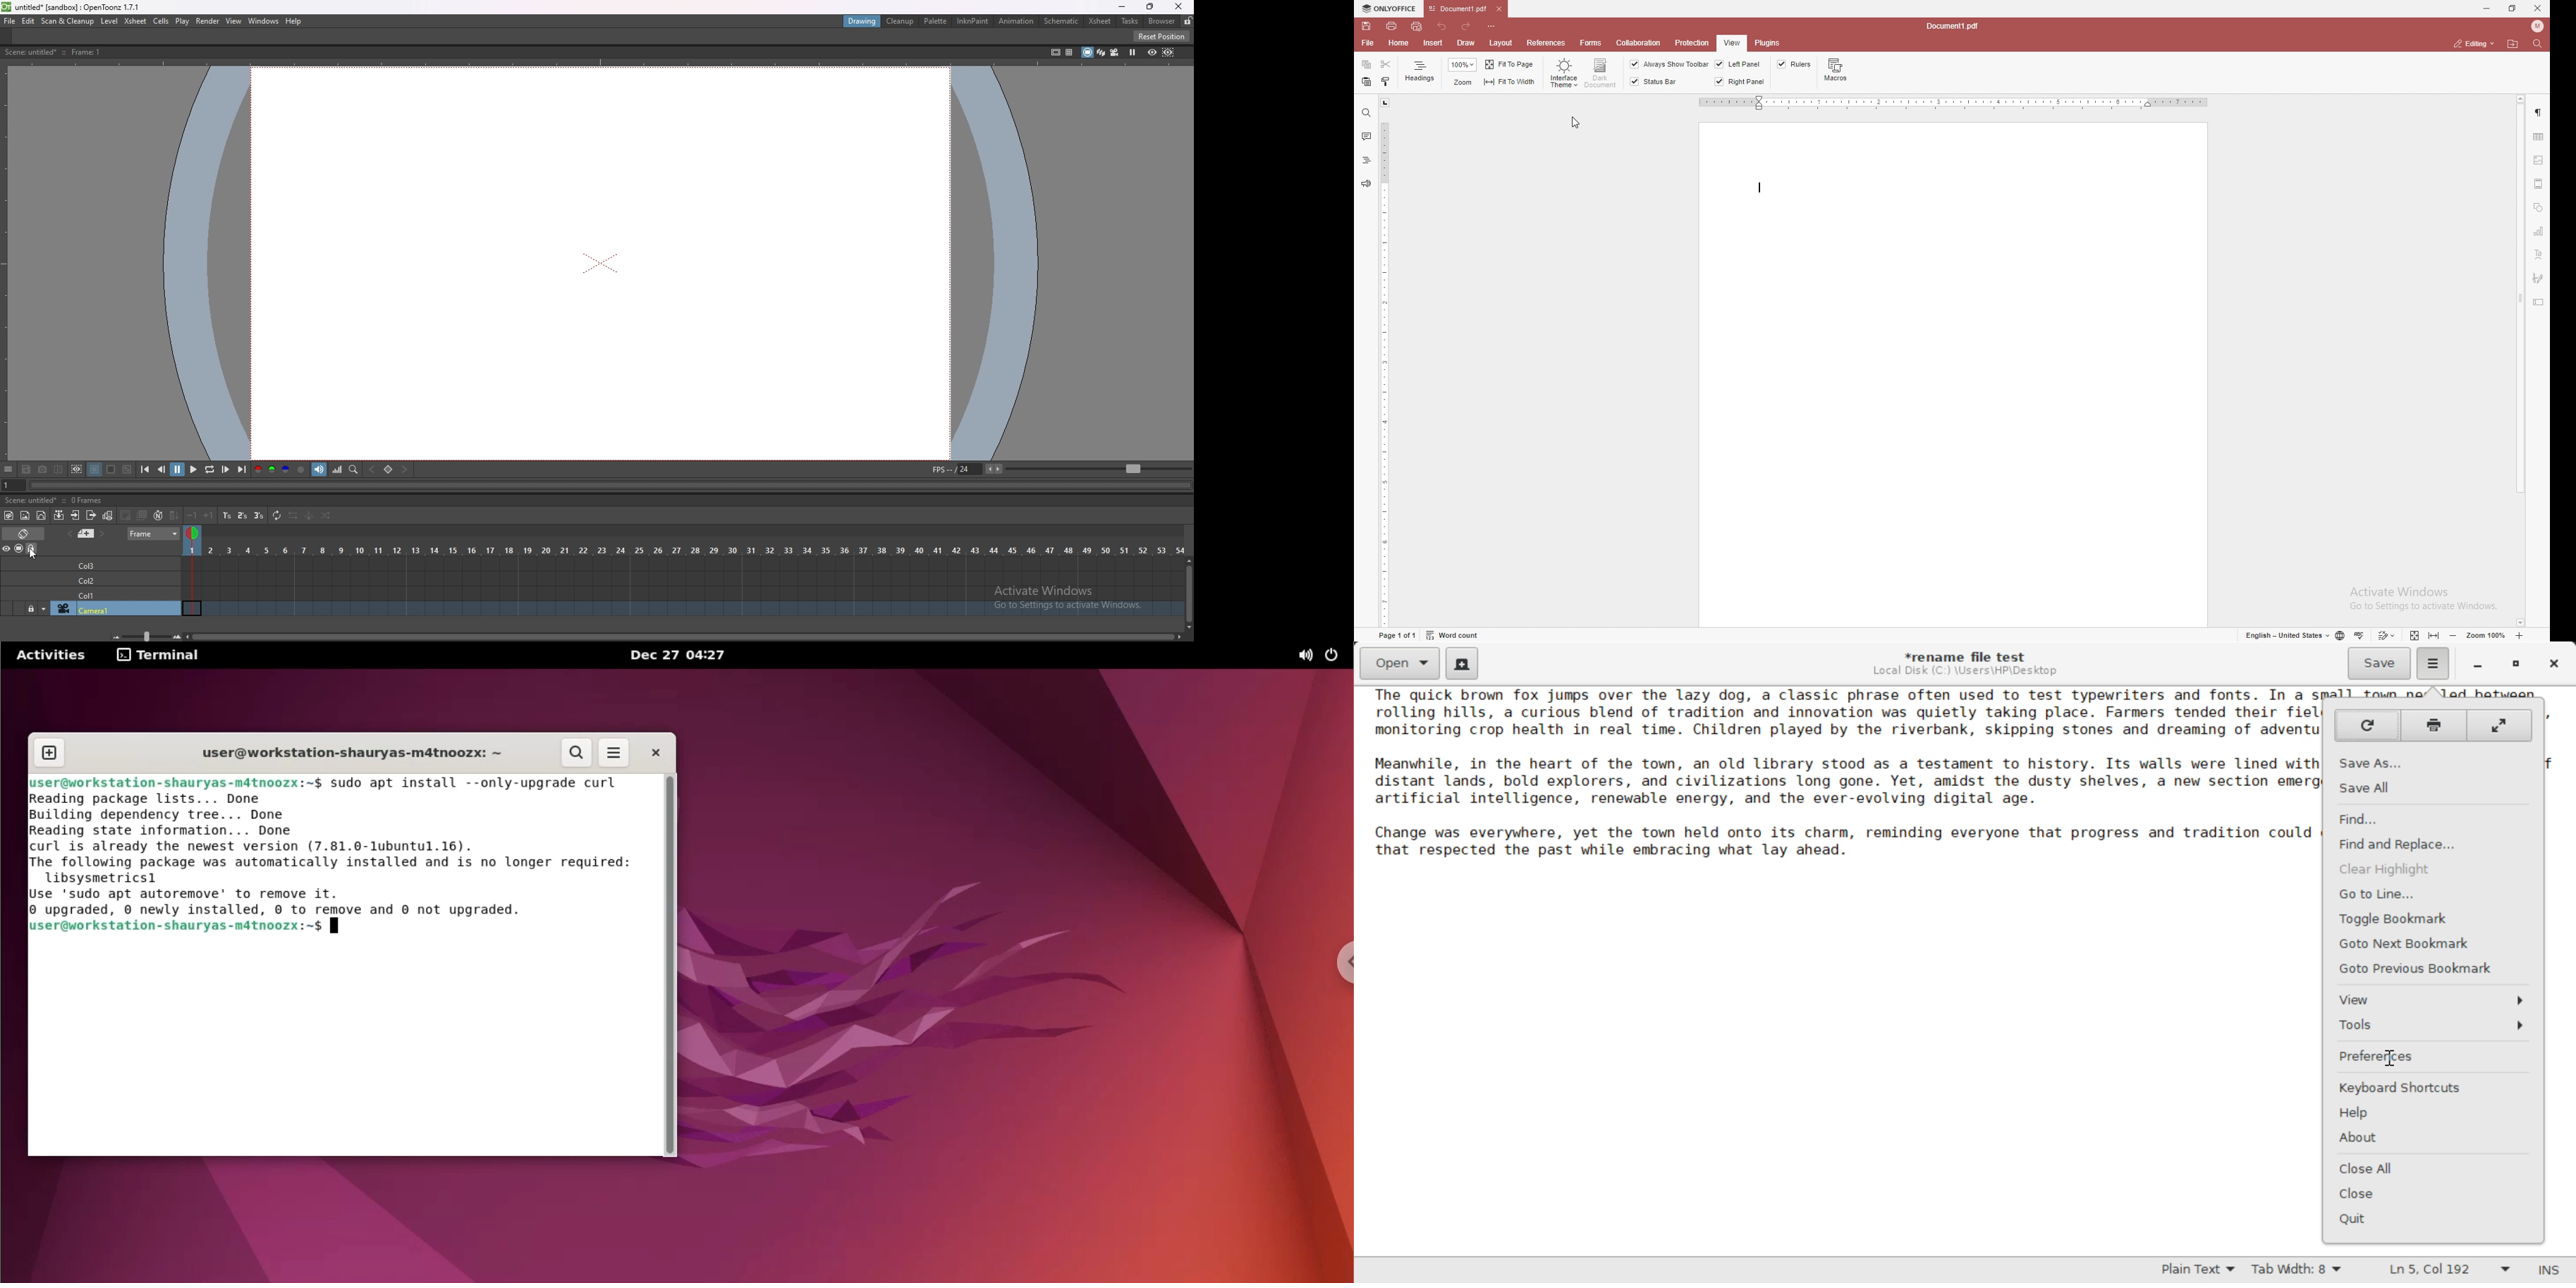 This screenshot has width=2576, height=1288. What do you see at coordinates (1168, 52) in the screenshot?
I see `sub camera preview` at bounding box center [1168, 52].